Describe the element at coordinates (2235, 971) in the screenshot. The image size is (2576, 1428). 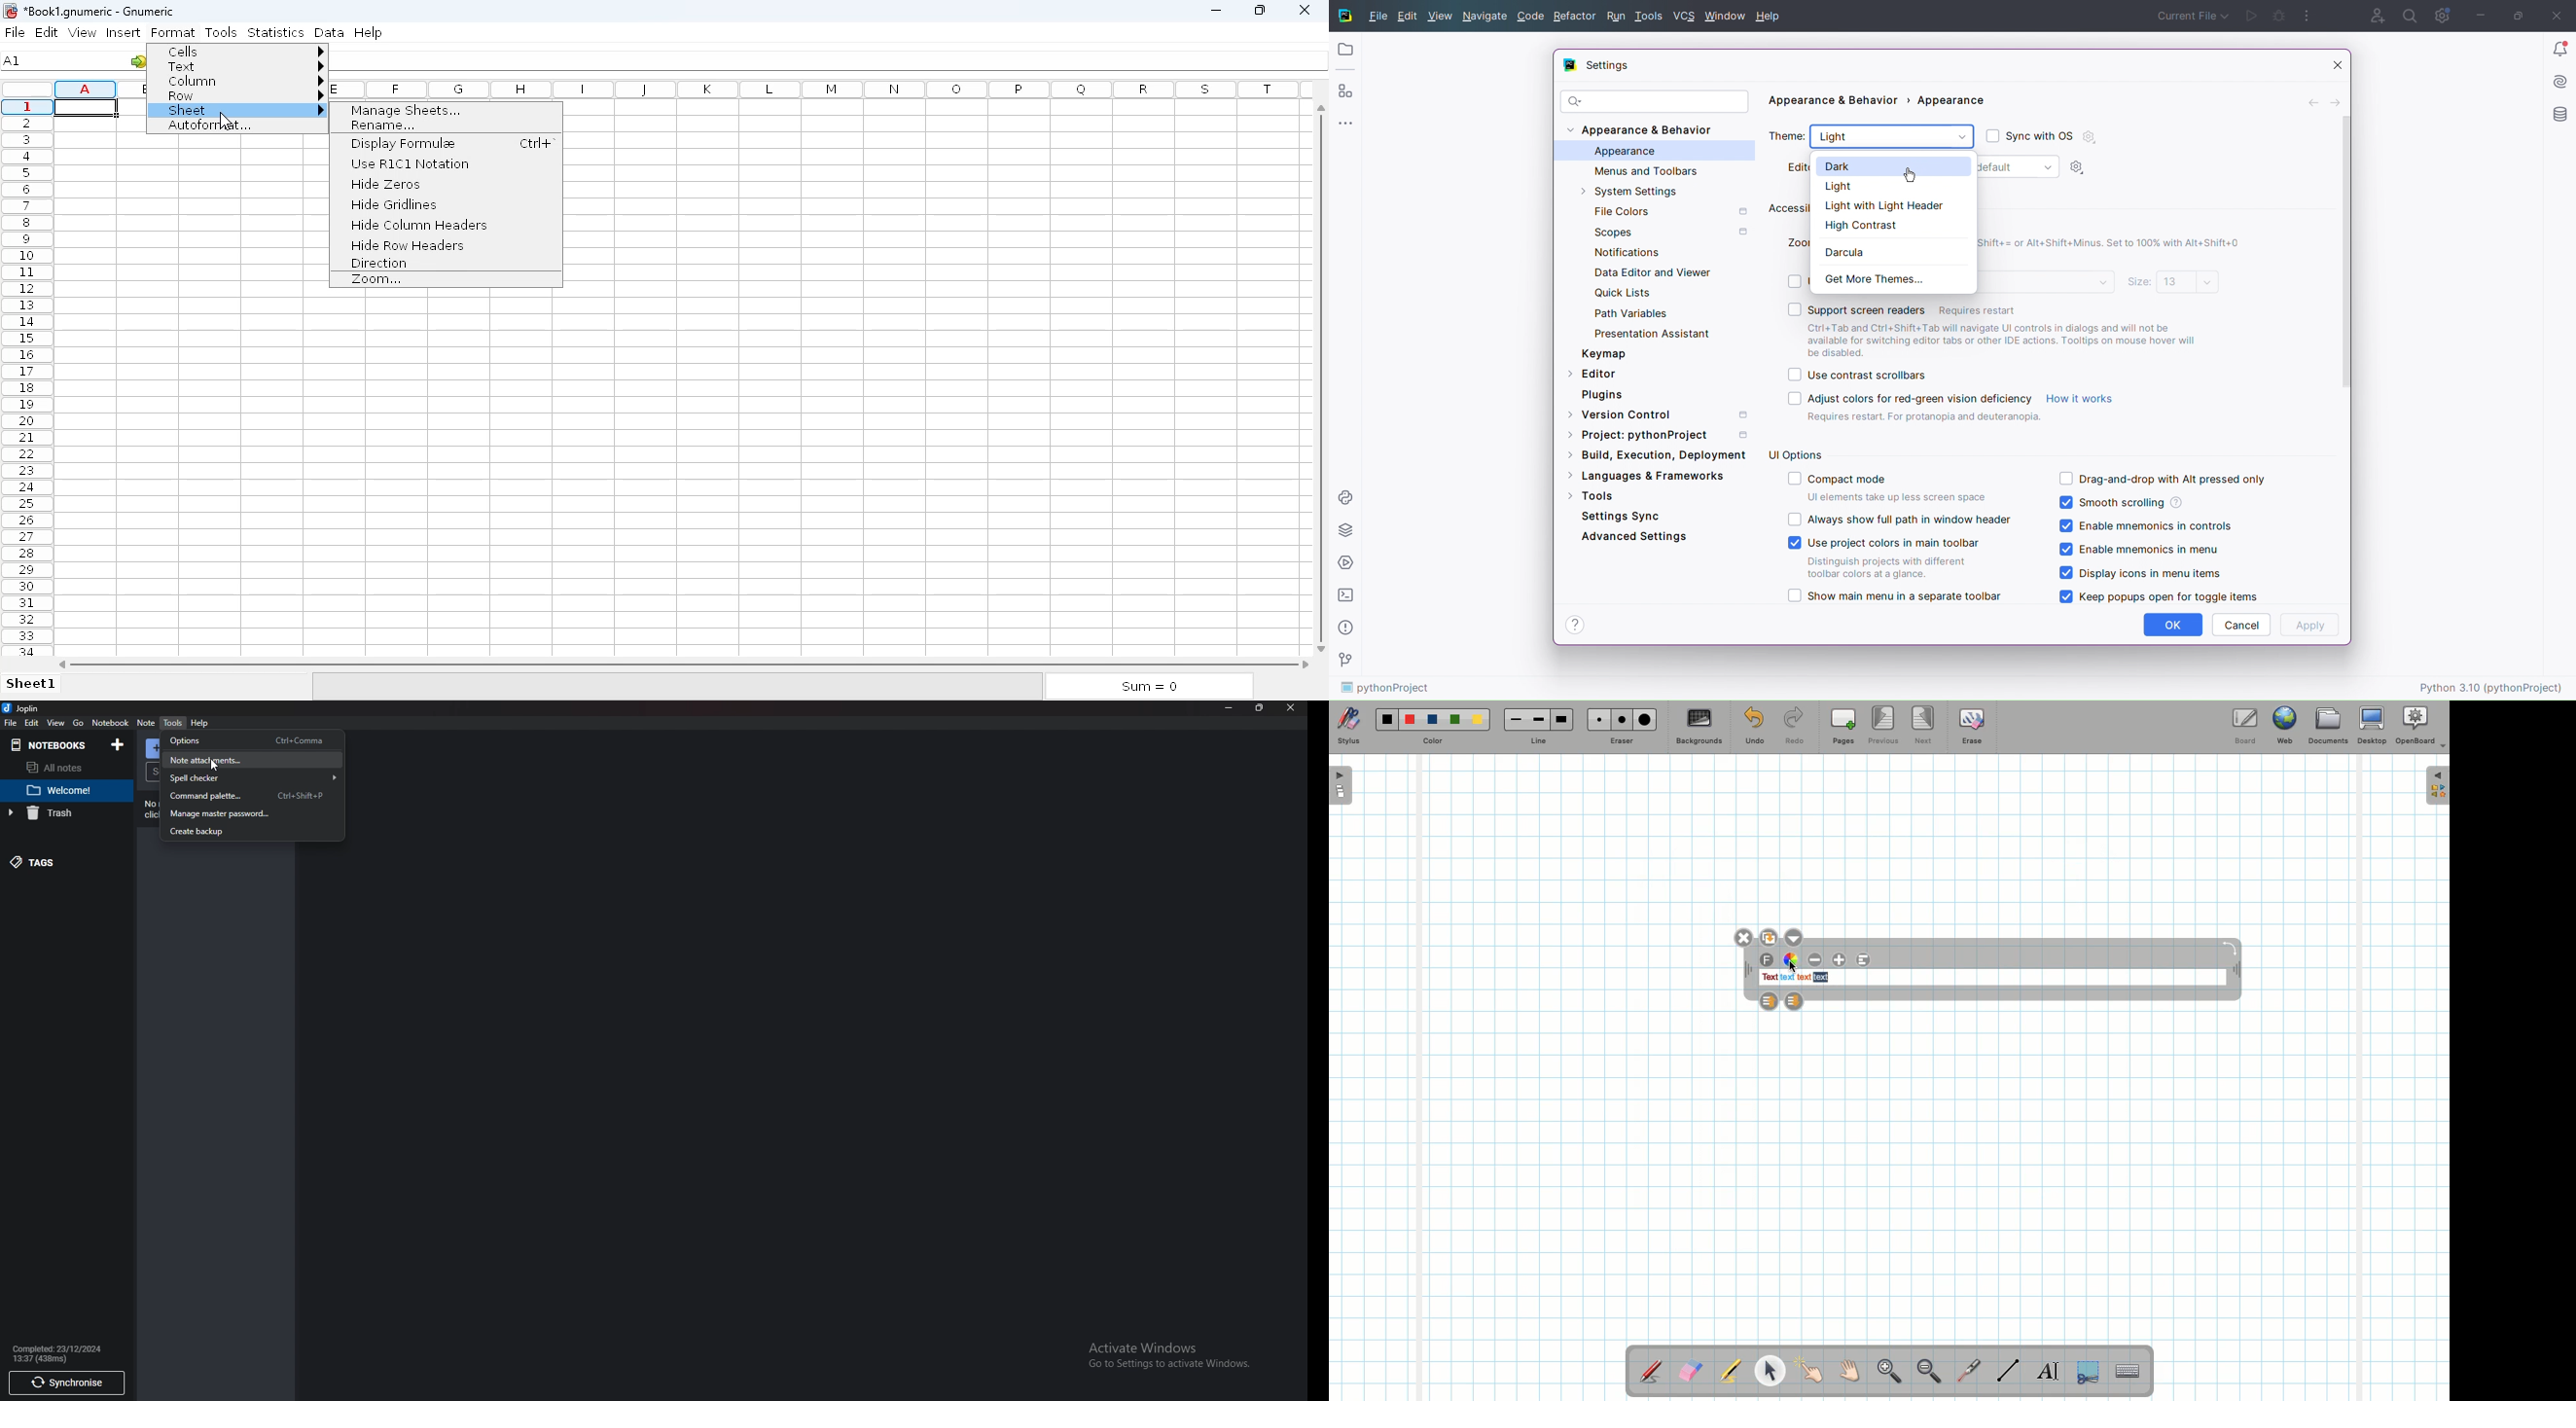
I see `Move` at that location.